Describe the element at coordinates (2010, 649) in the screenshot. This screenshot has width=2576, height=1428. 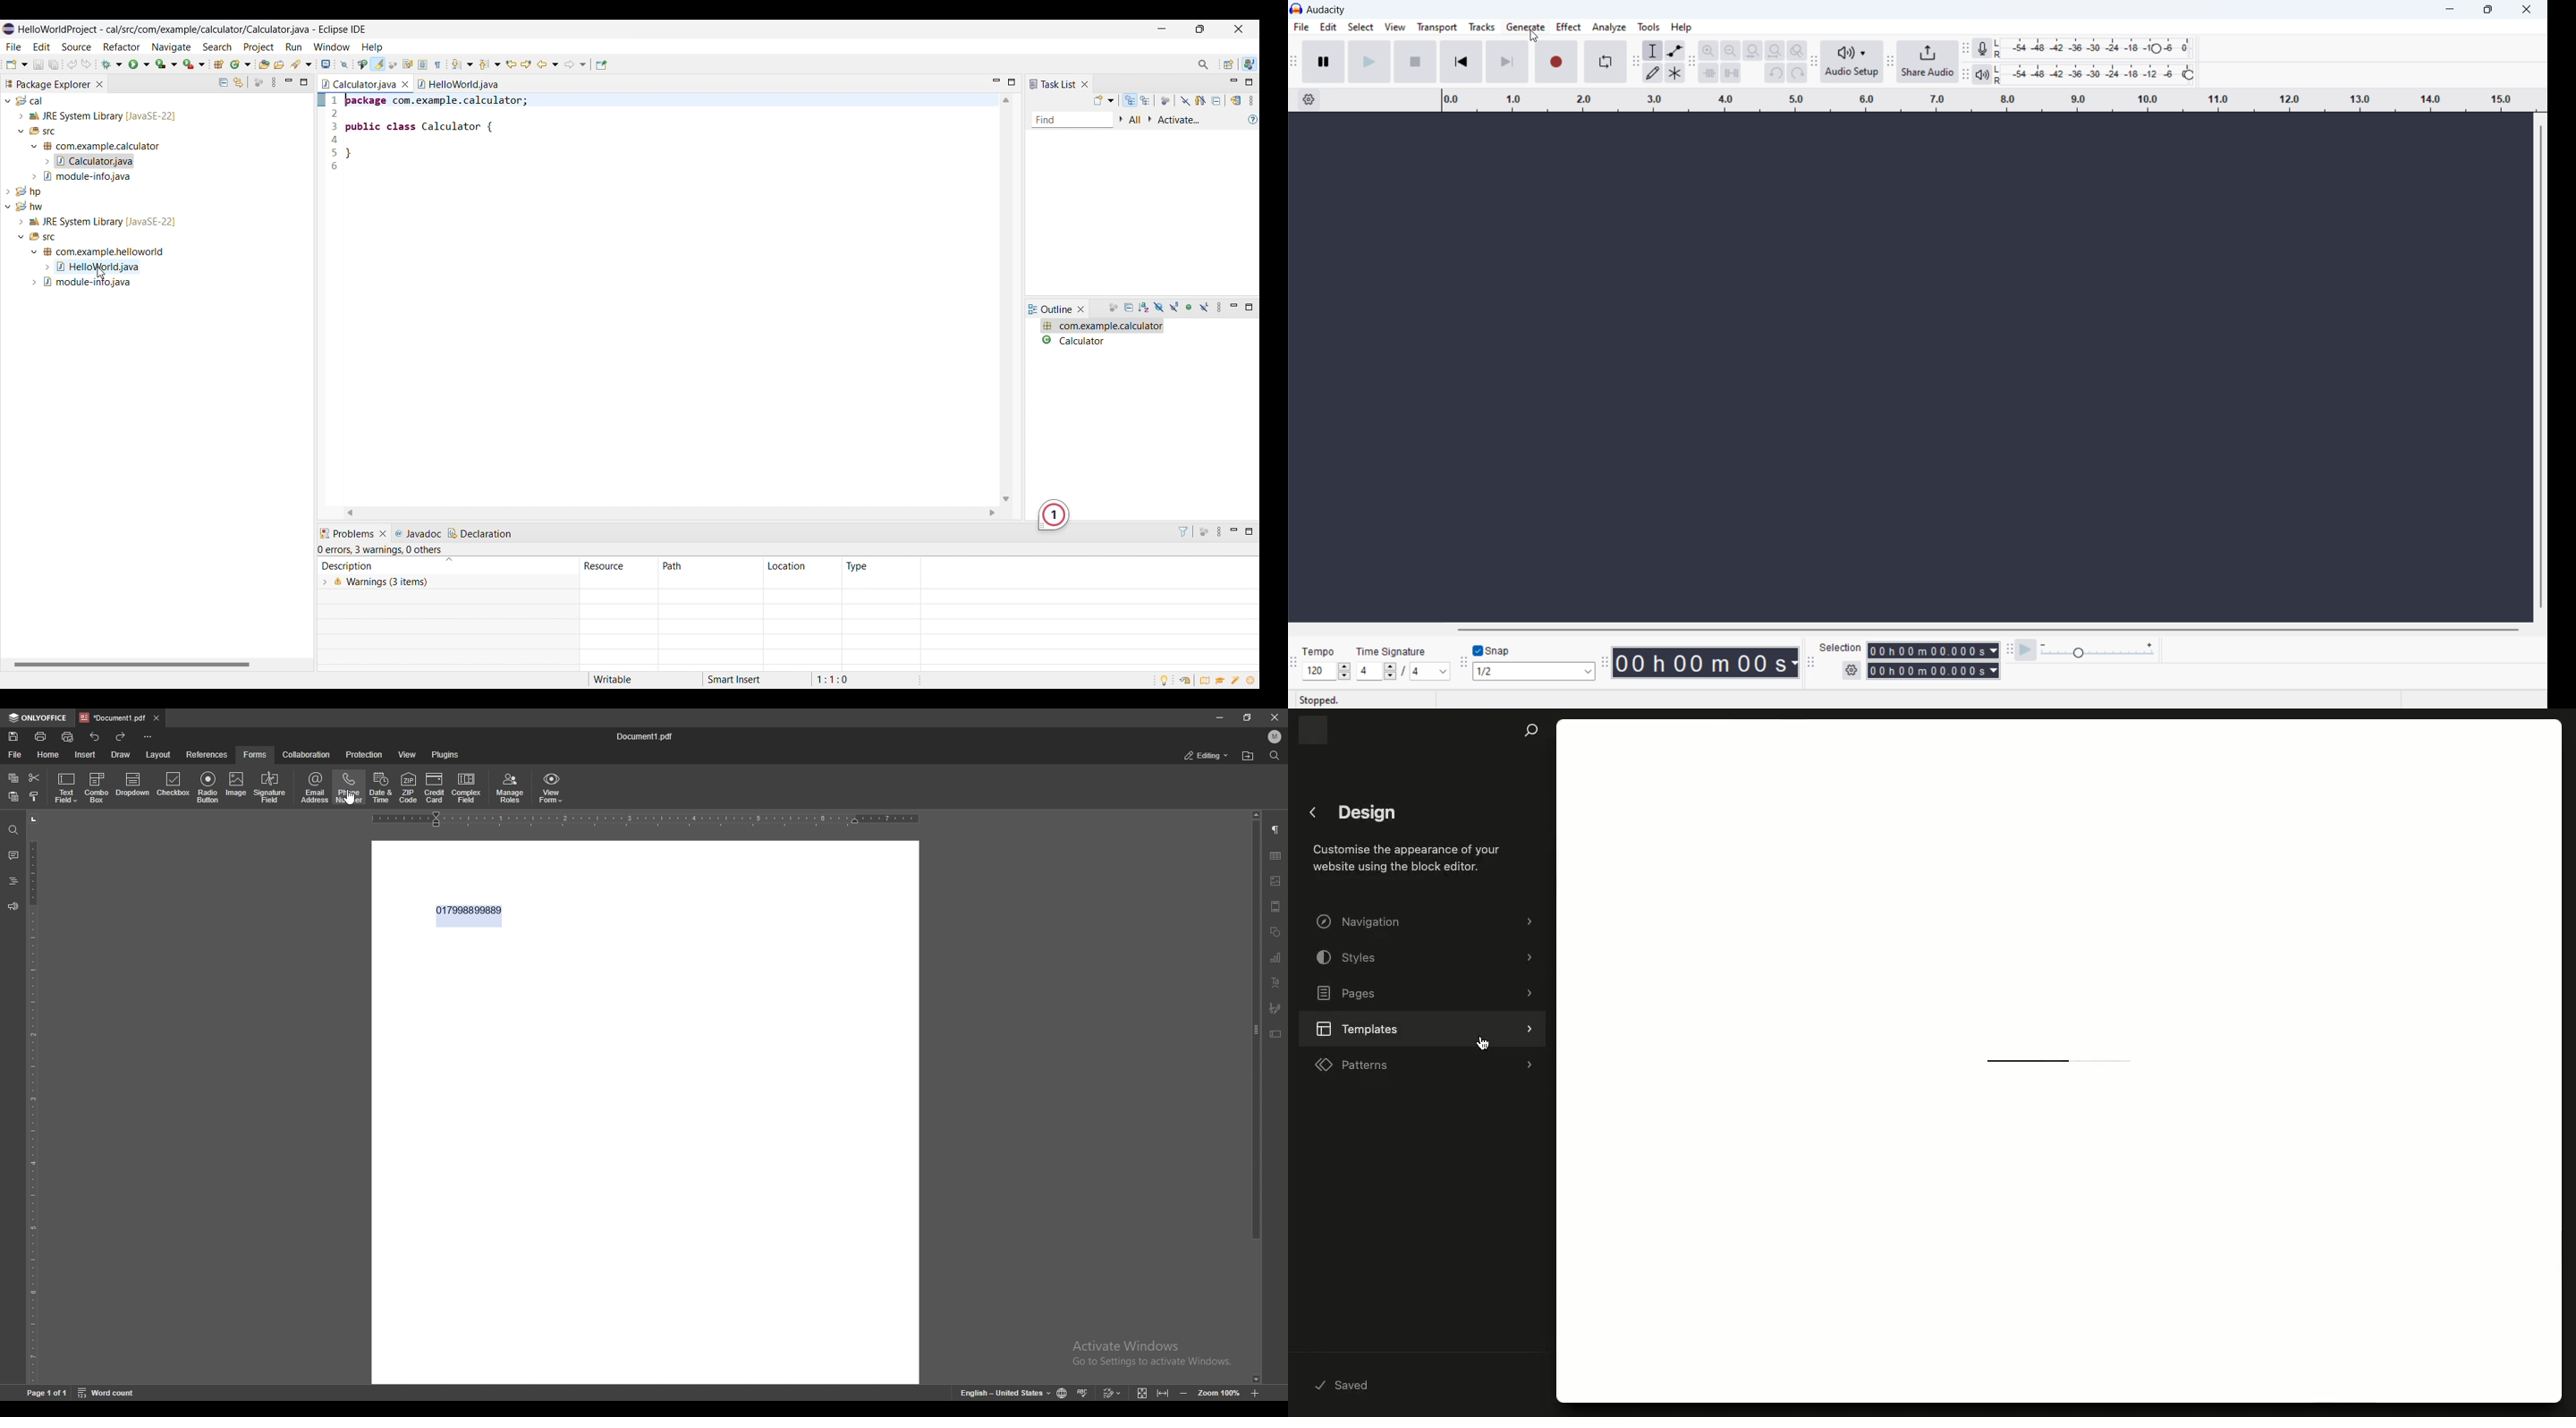
I see `play at speed toolbar` at that location.